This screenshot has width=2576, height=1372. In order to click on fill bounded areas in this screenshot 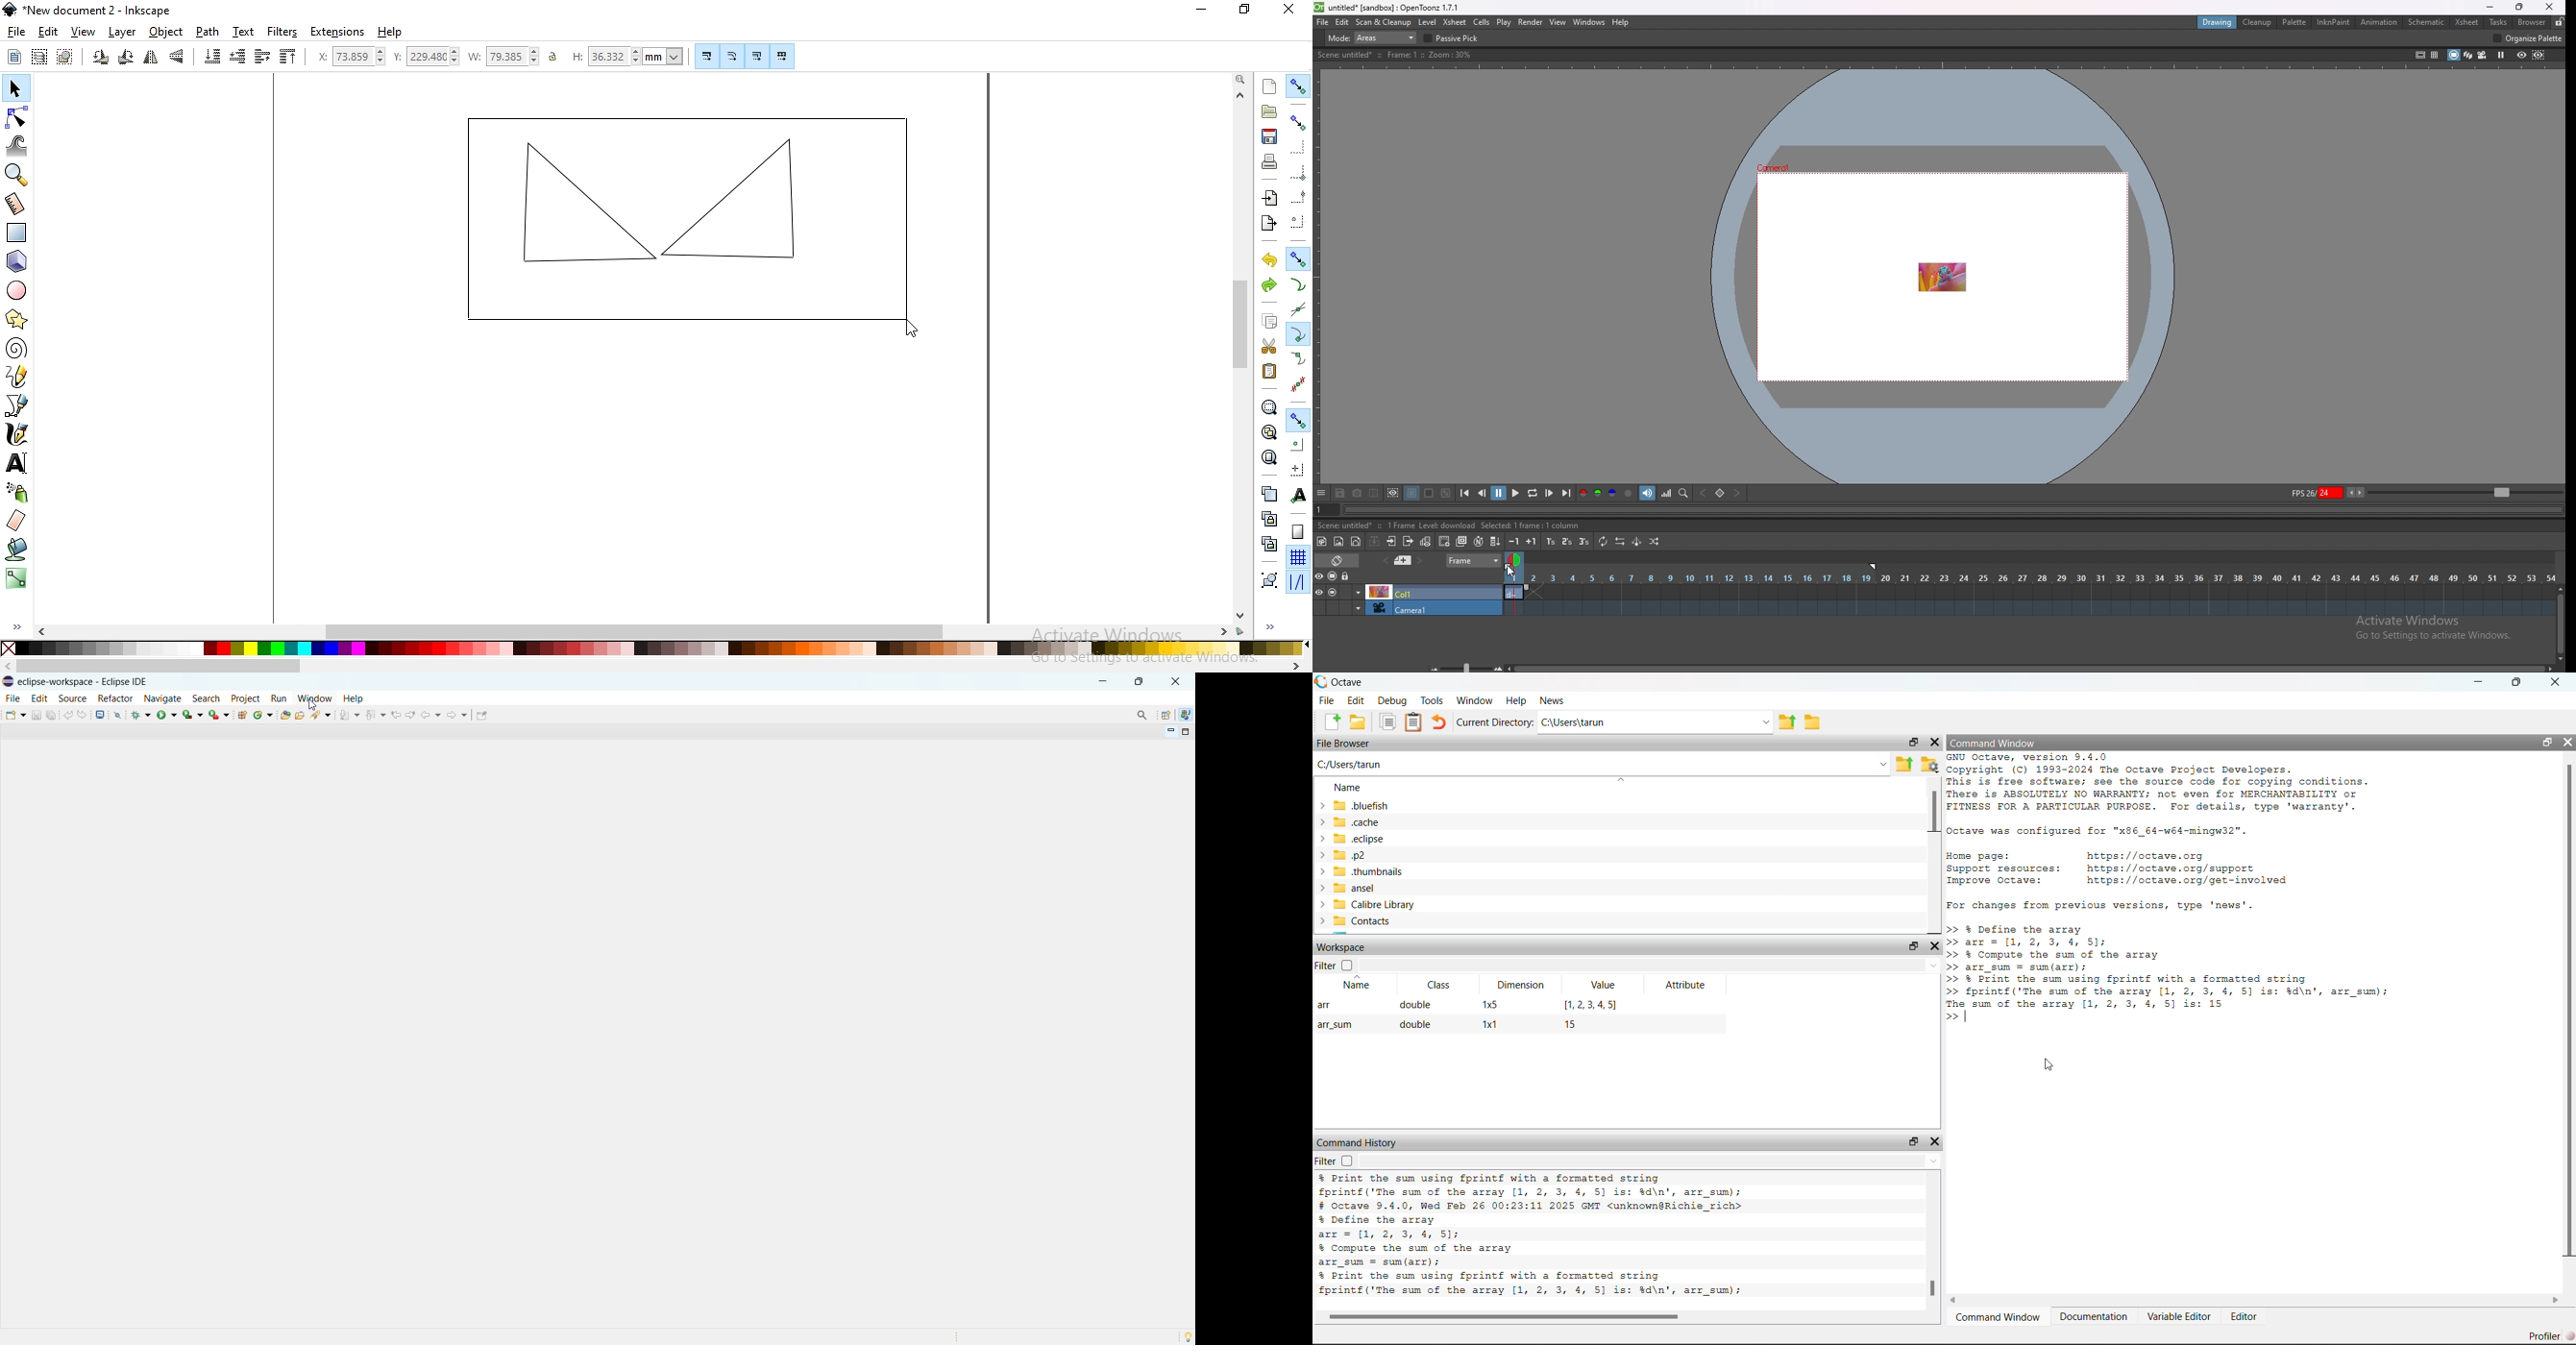, I will do `click(16, 550)`.